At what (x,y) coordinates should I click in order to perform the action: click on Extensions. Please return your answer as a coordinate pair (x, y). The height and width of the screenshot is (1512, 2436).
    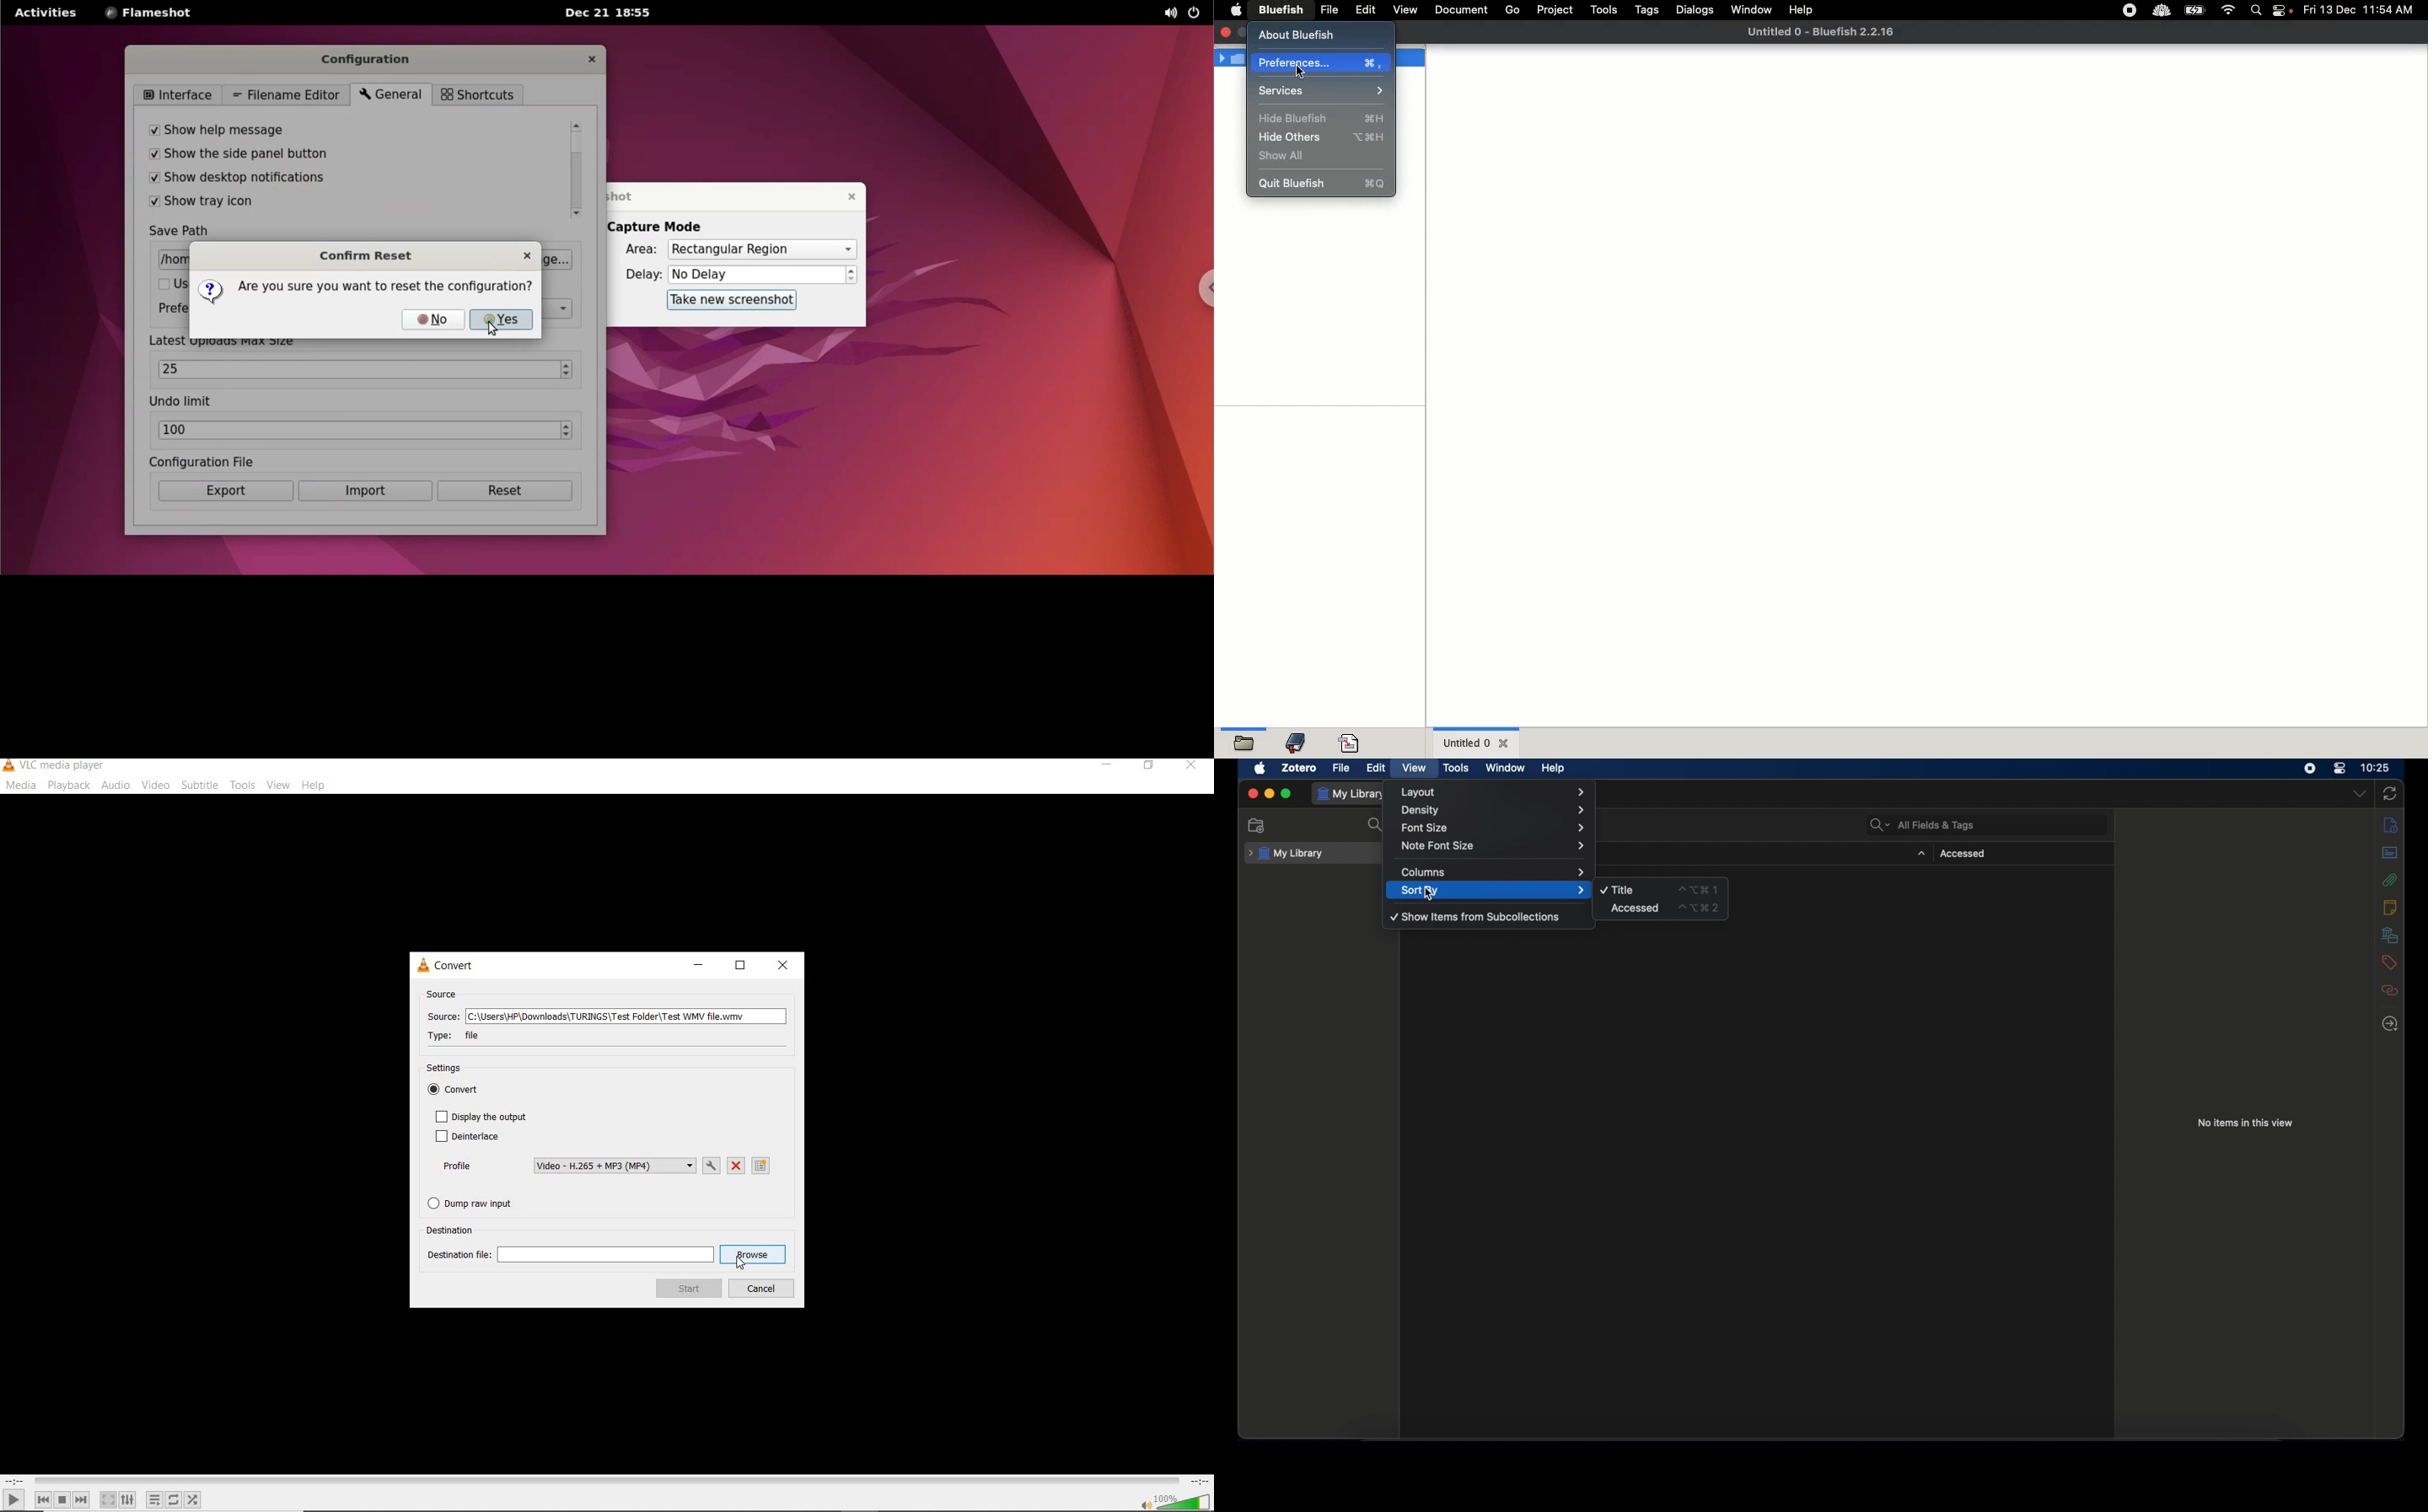
    Looking at the image, I should click on (2144, 10).